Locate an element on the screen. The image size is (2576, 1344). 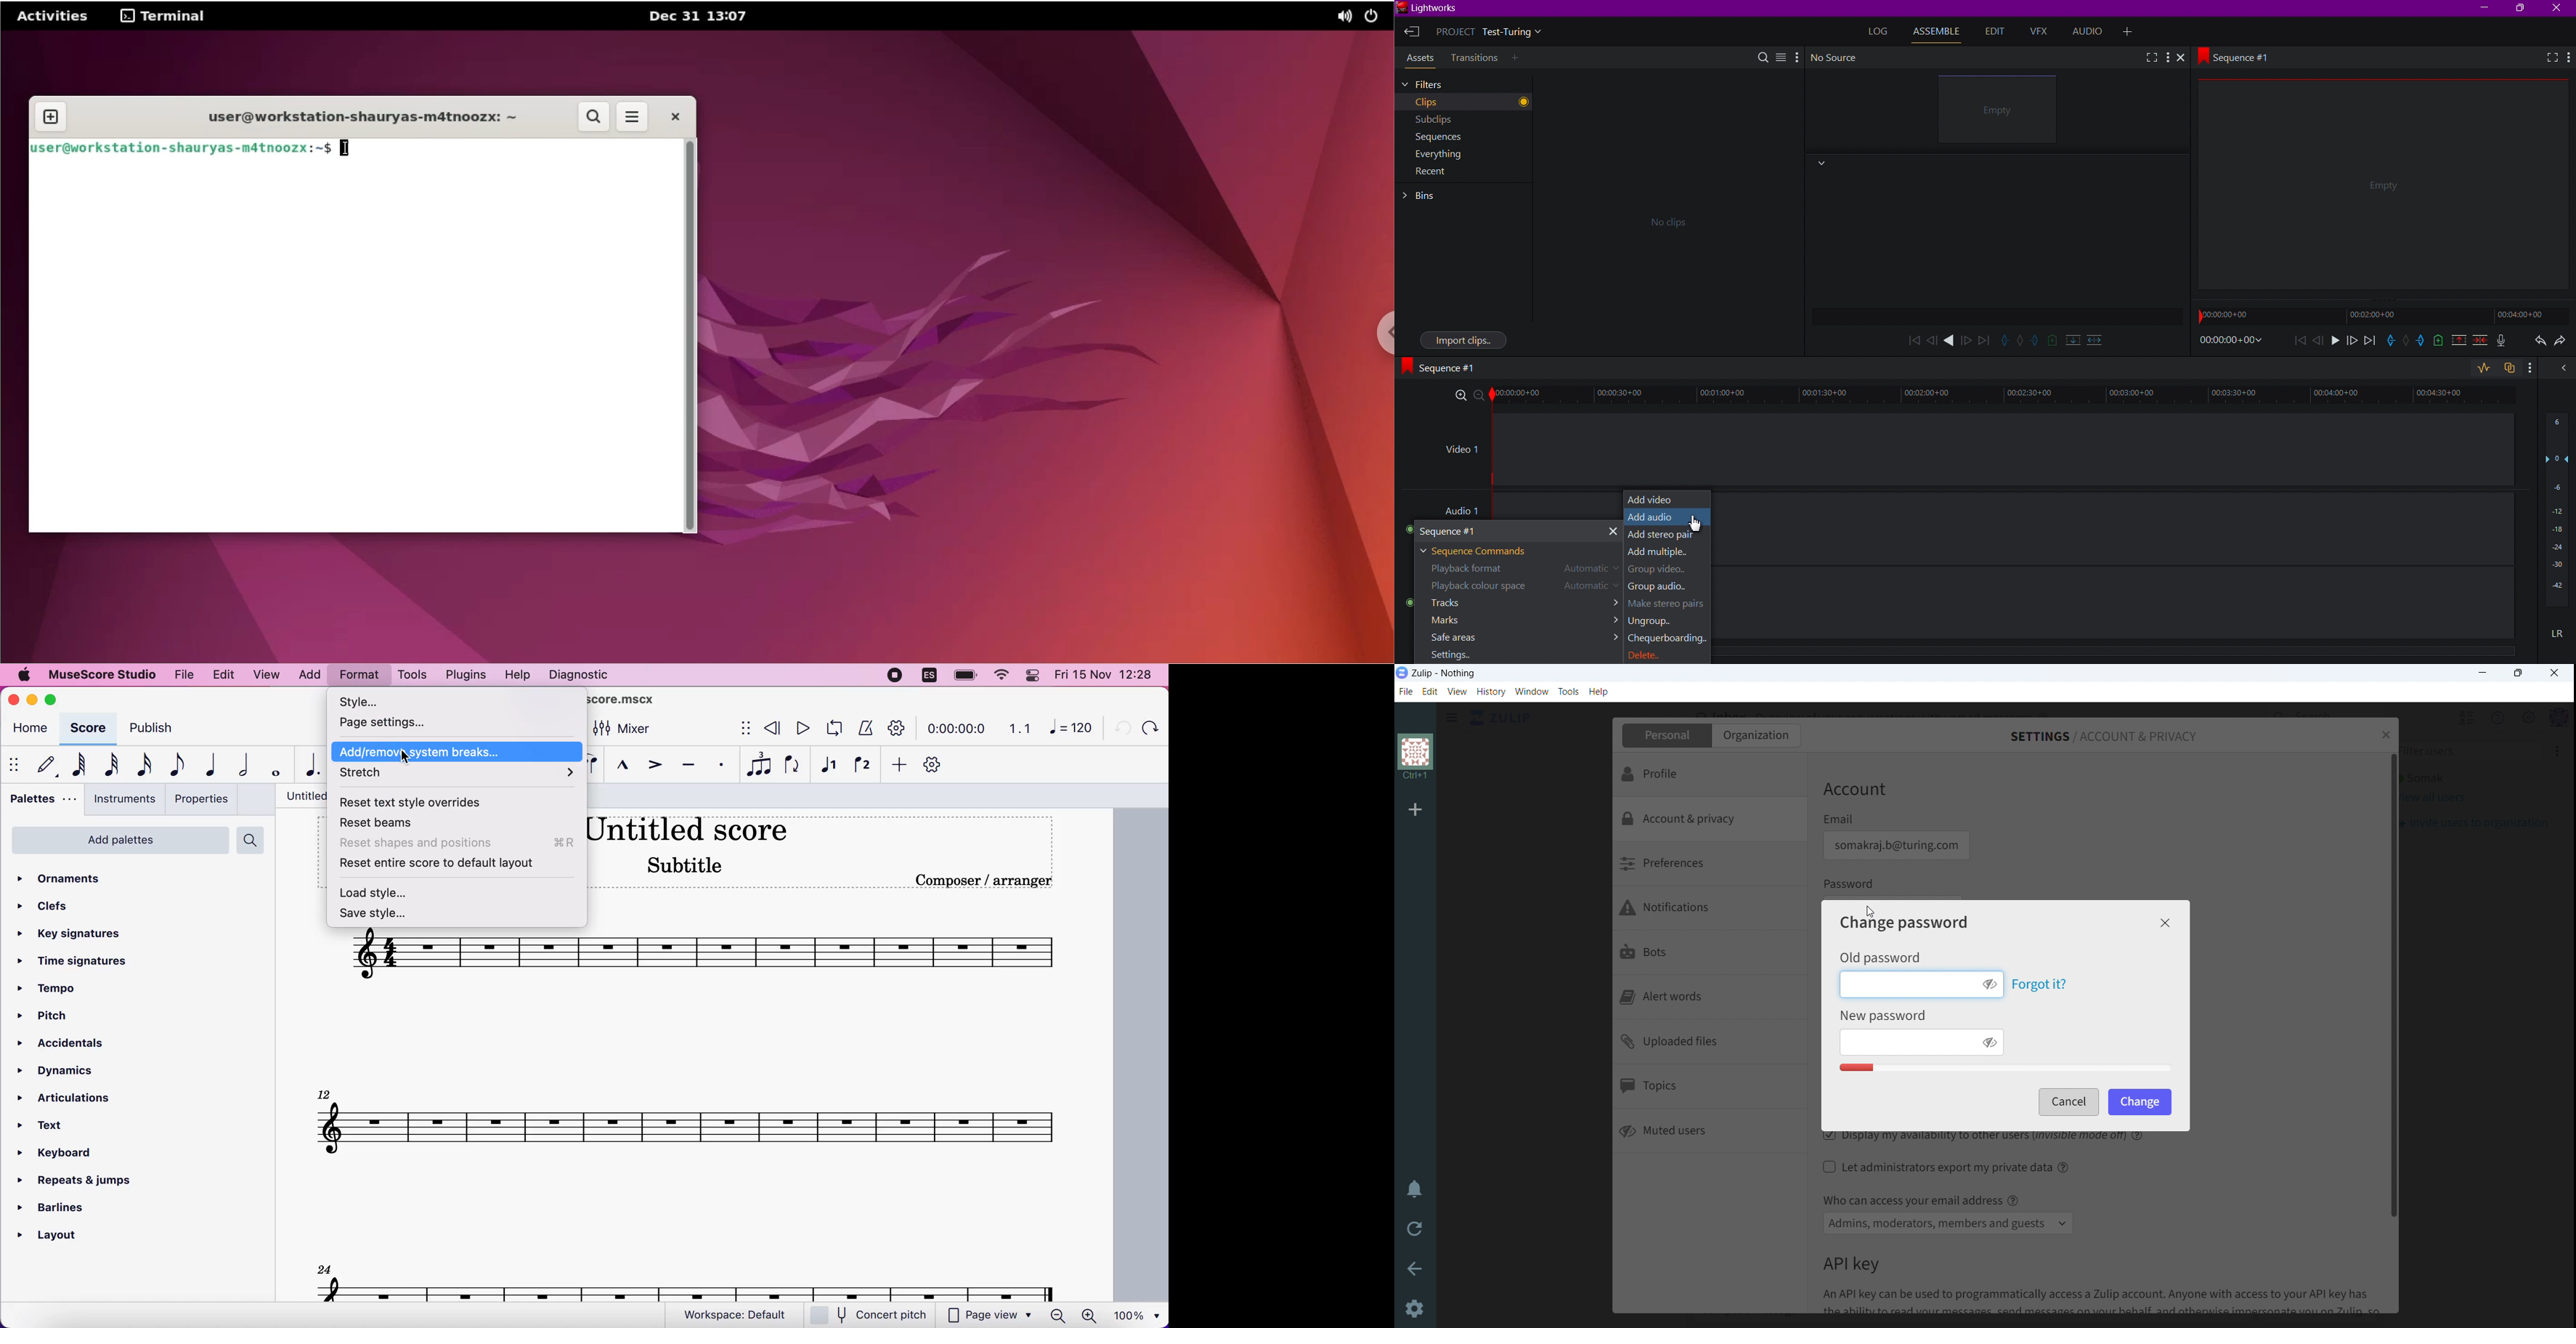
expand edit is located at coordinates (2005, 339).